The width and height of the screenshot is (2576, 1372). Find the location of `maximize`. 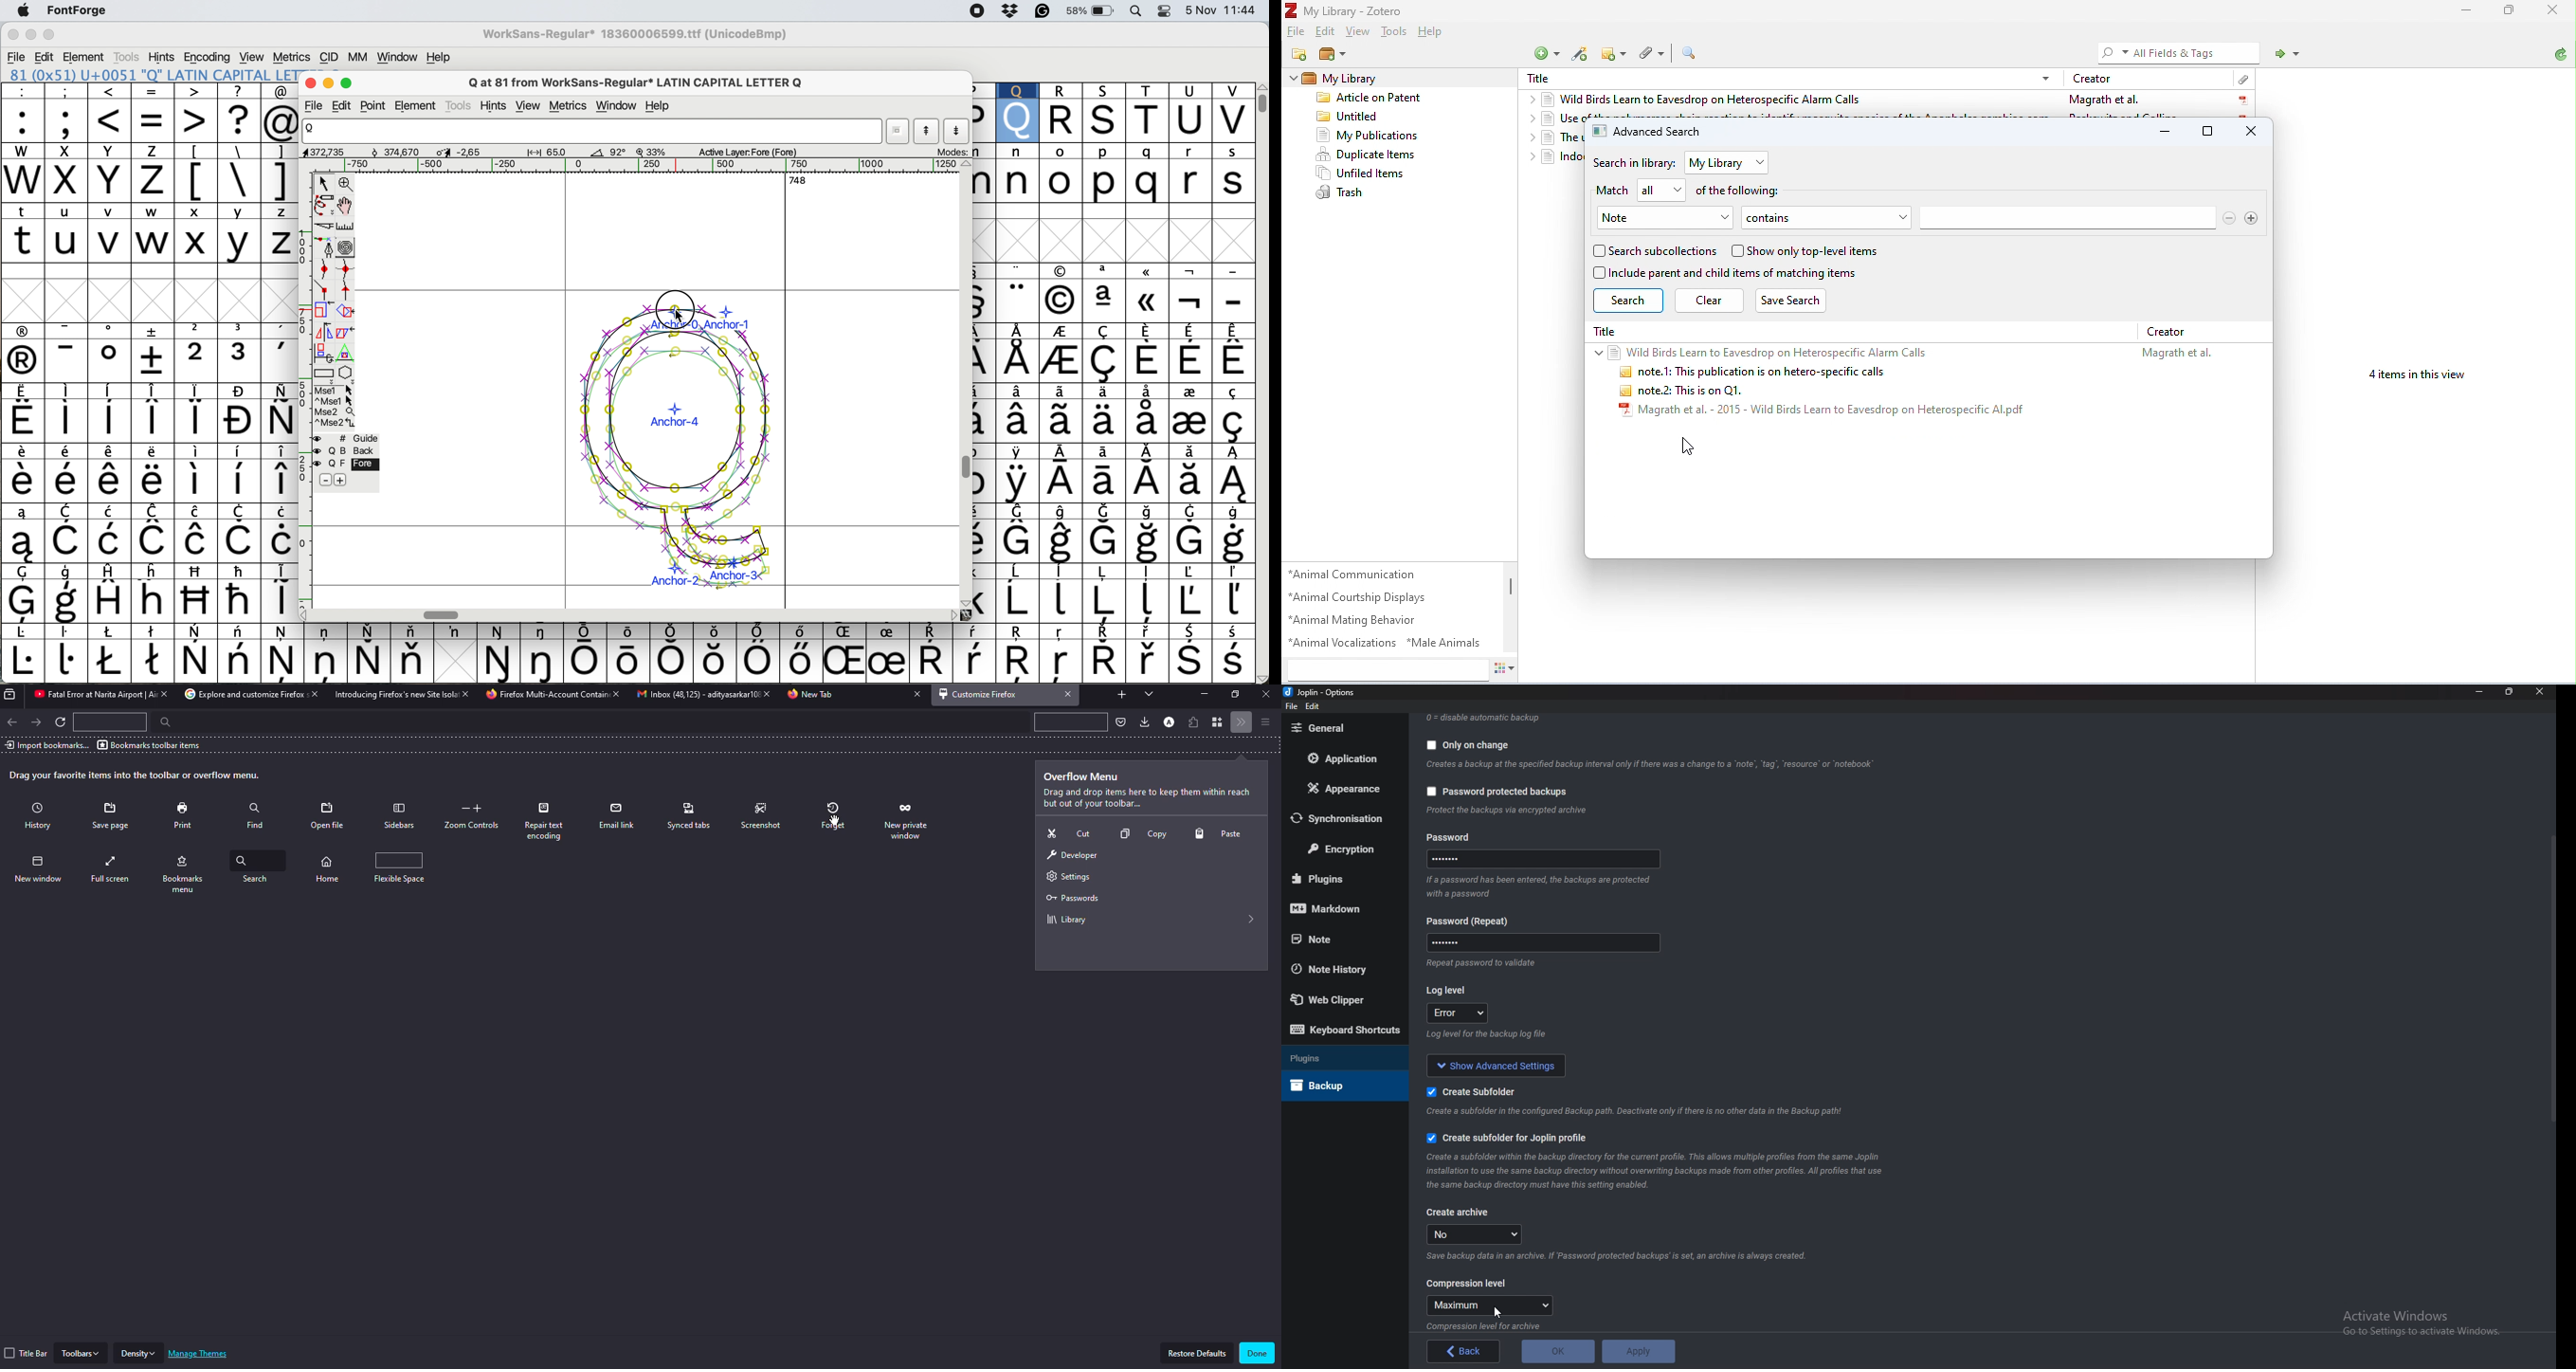

maximize is located at coordinates (2209, 131).